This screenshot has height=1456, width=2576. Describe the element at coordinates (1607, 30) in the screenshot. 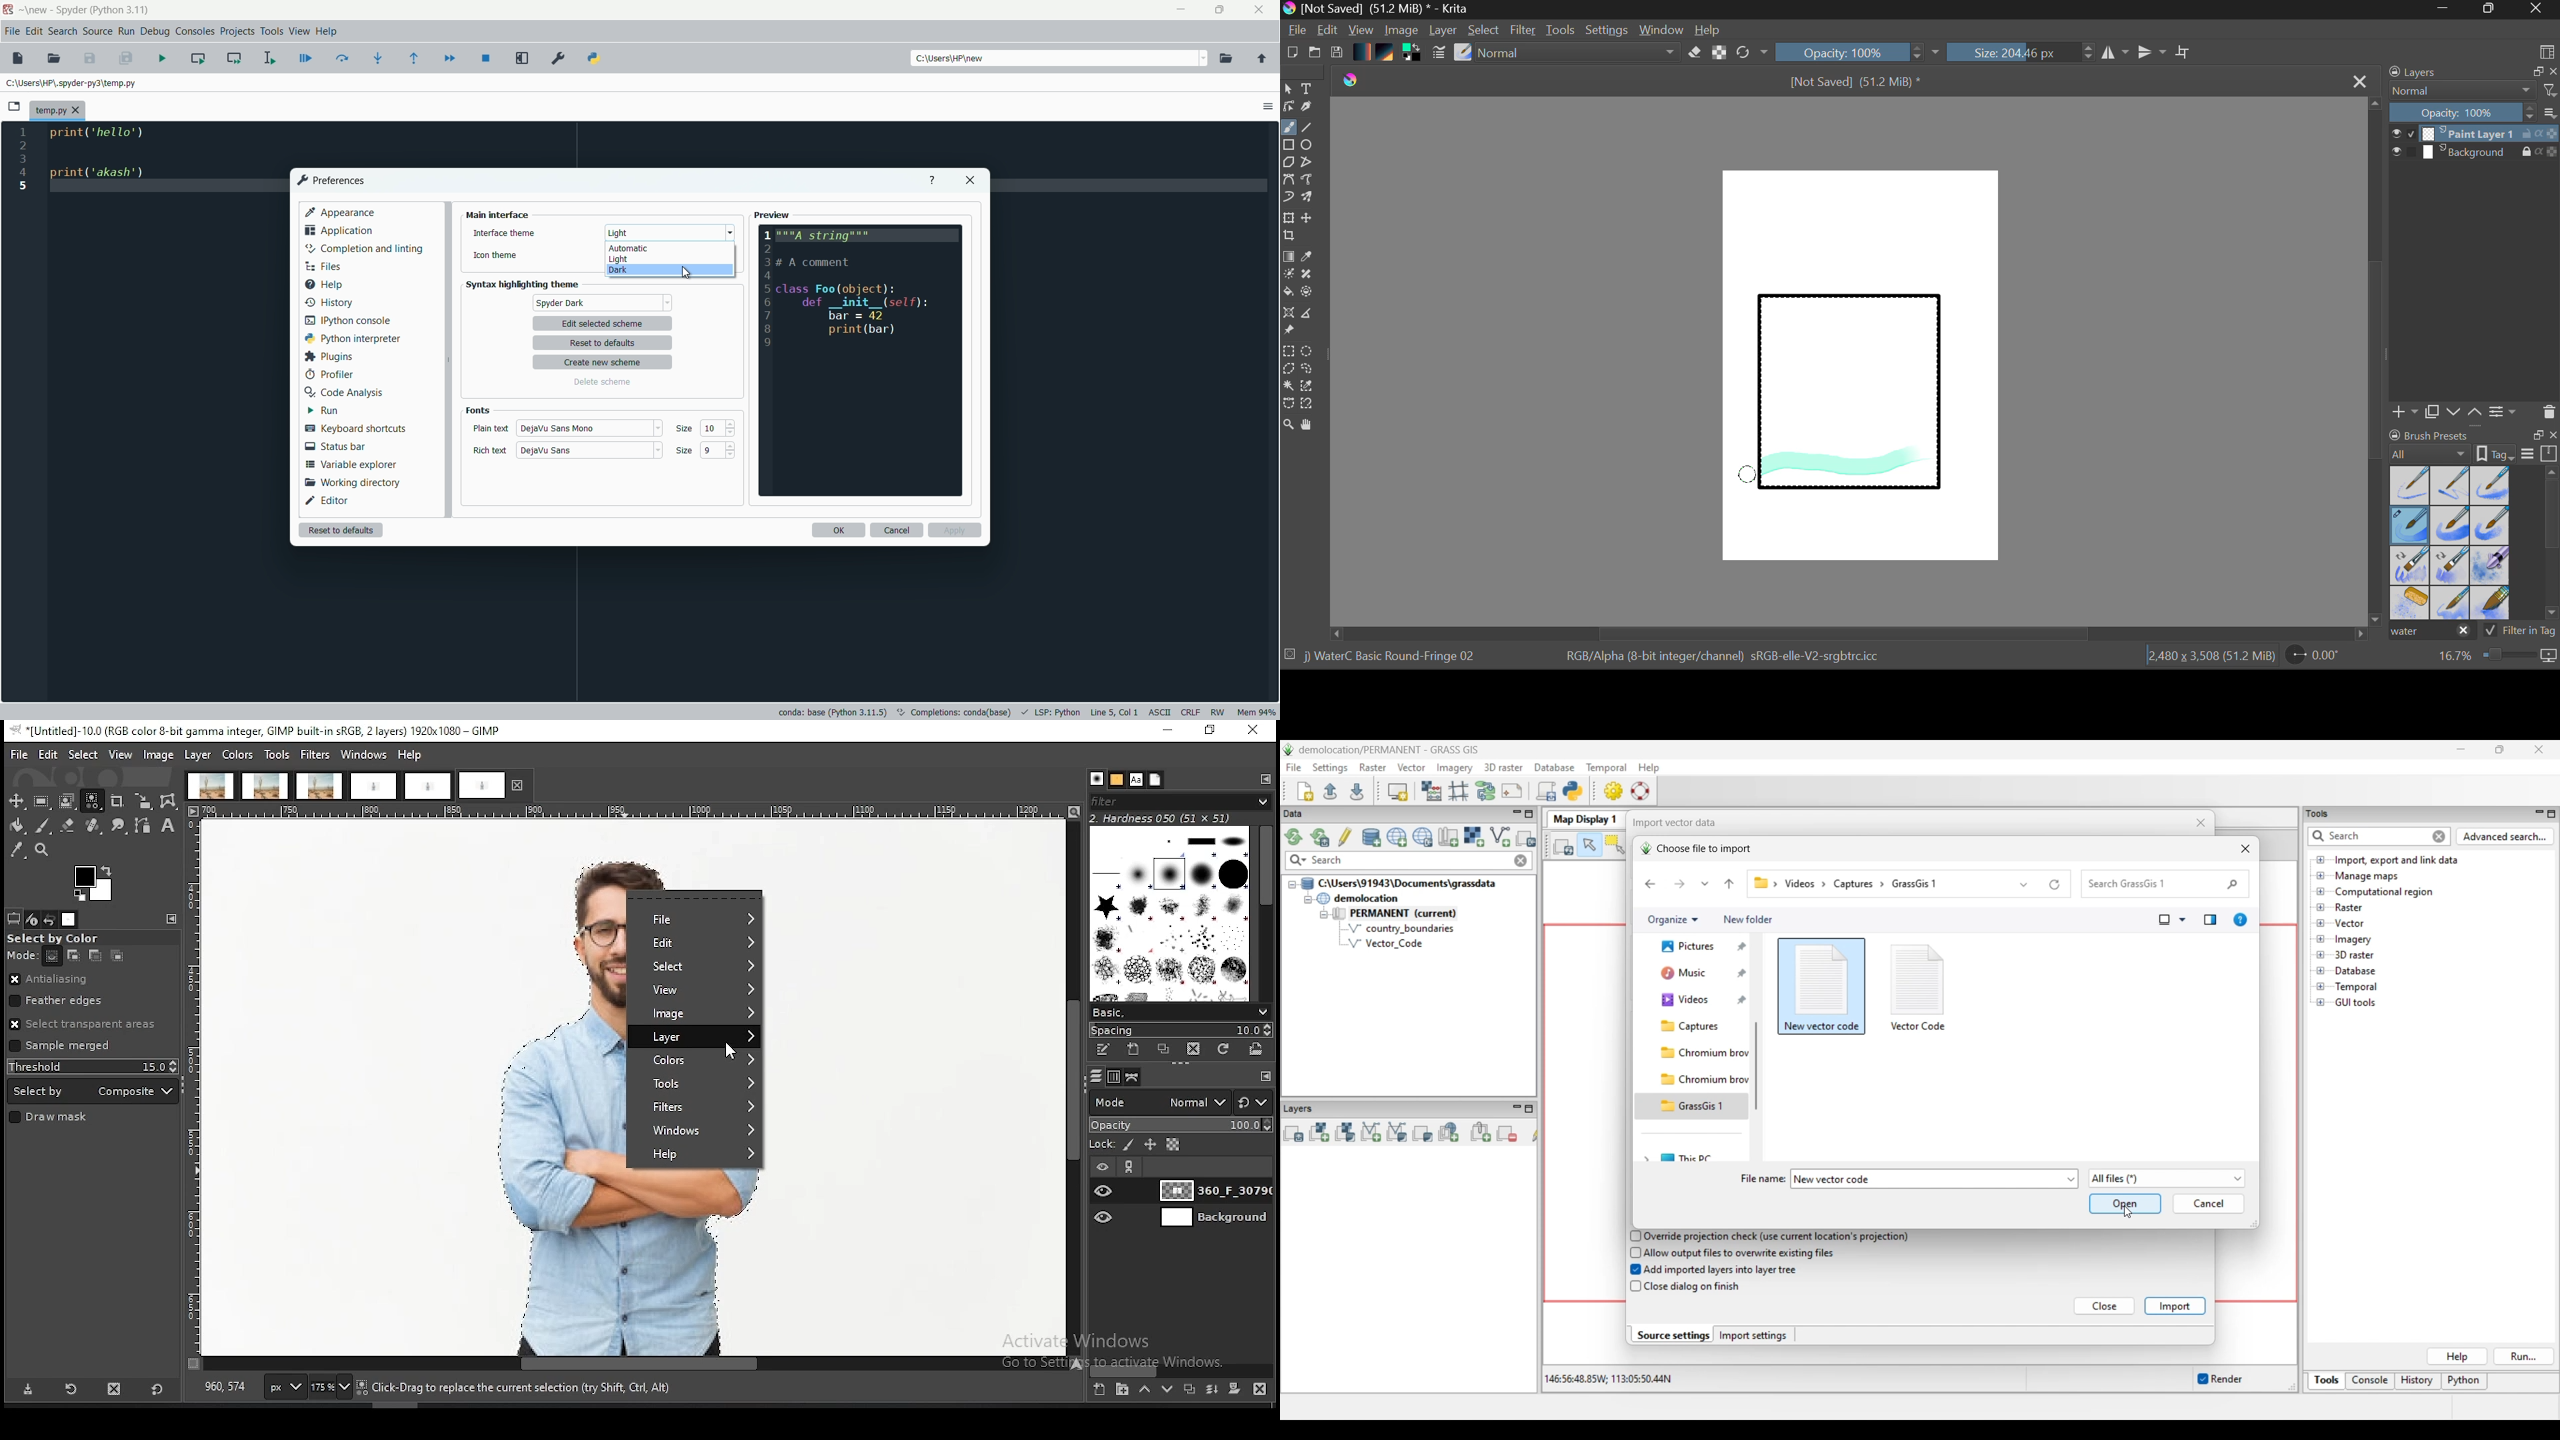

I see `Settings` at that location.